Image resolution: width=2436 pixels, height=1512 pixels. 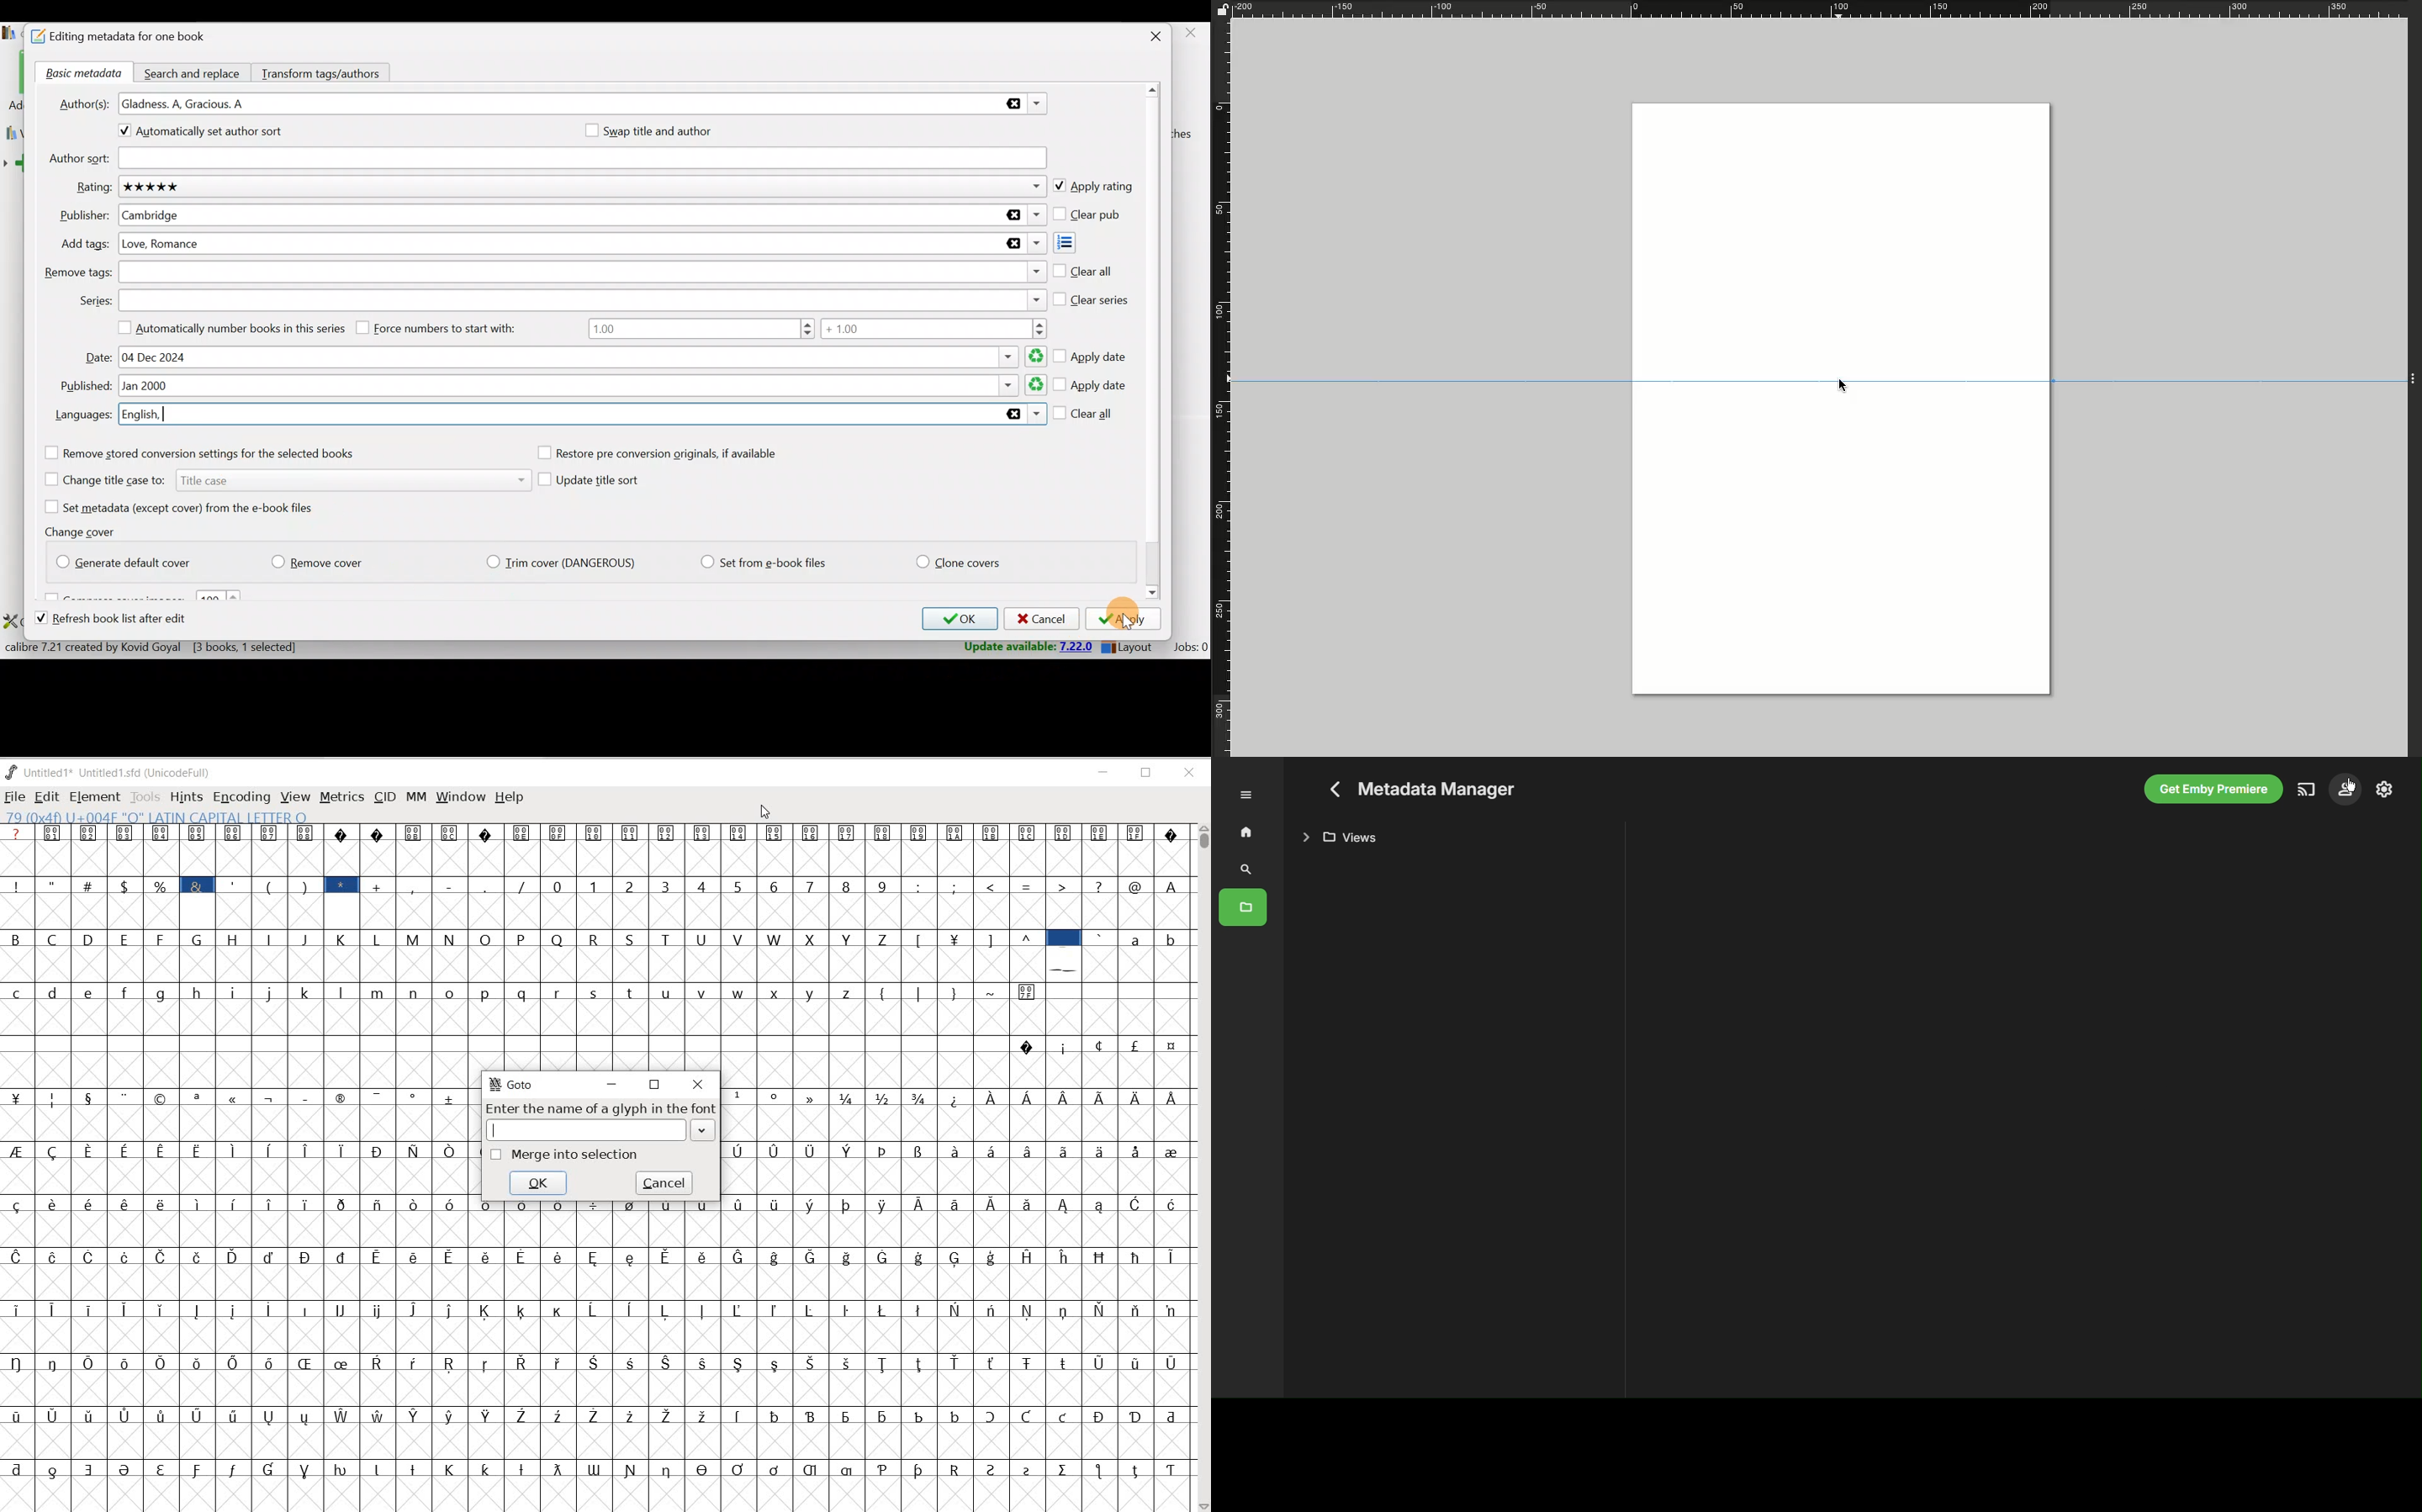 I want to click on Editing metadata for one book, so click(x=134, y=37).